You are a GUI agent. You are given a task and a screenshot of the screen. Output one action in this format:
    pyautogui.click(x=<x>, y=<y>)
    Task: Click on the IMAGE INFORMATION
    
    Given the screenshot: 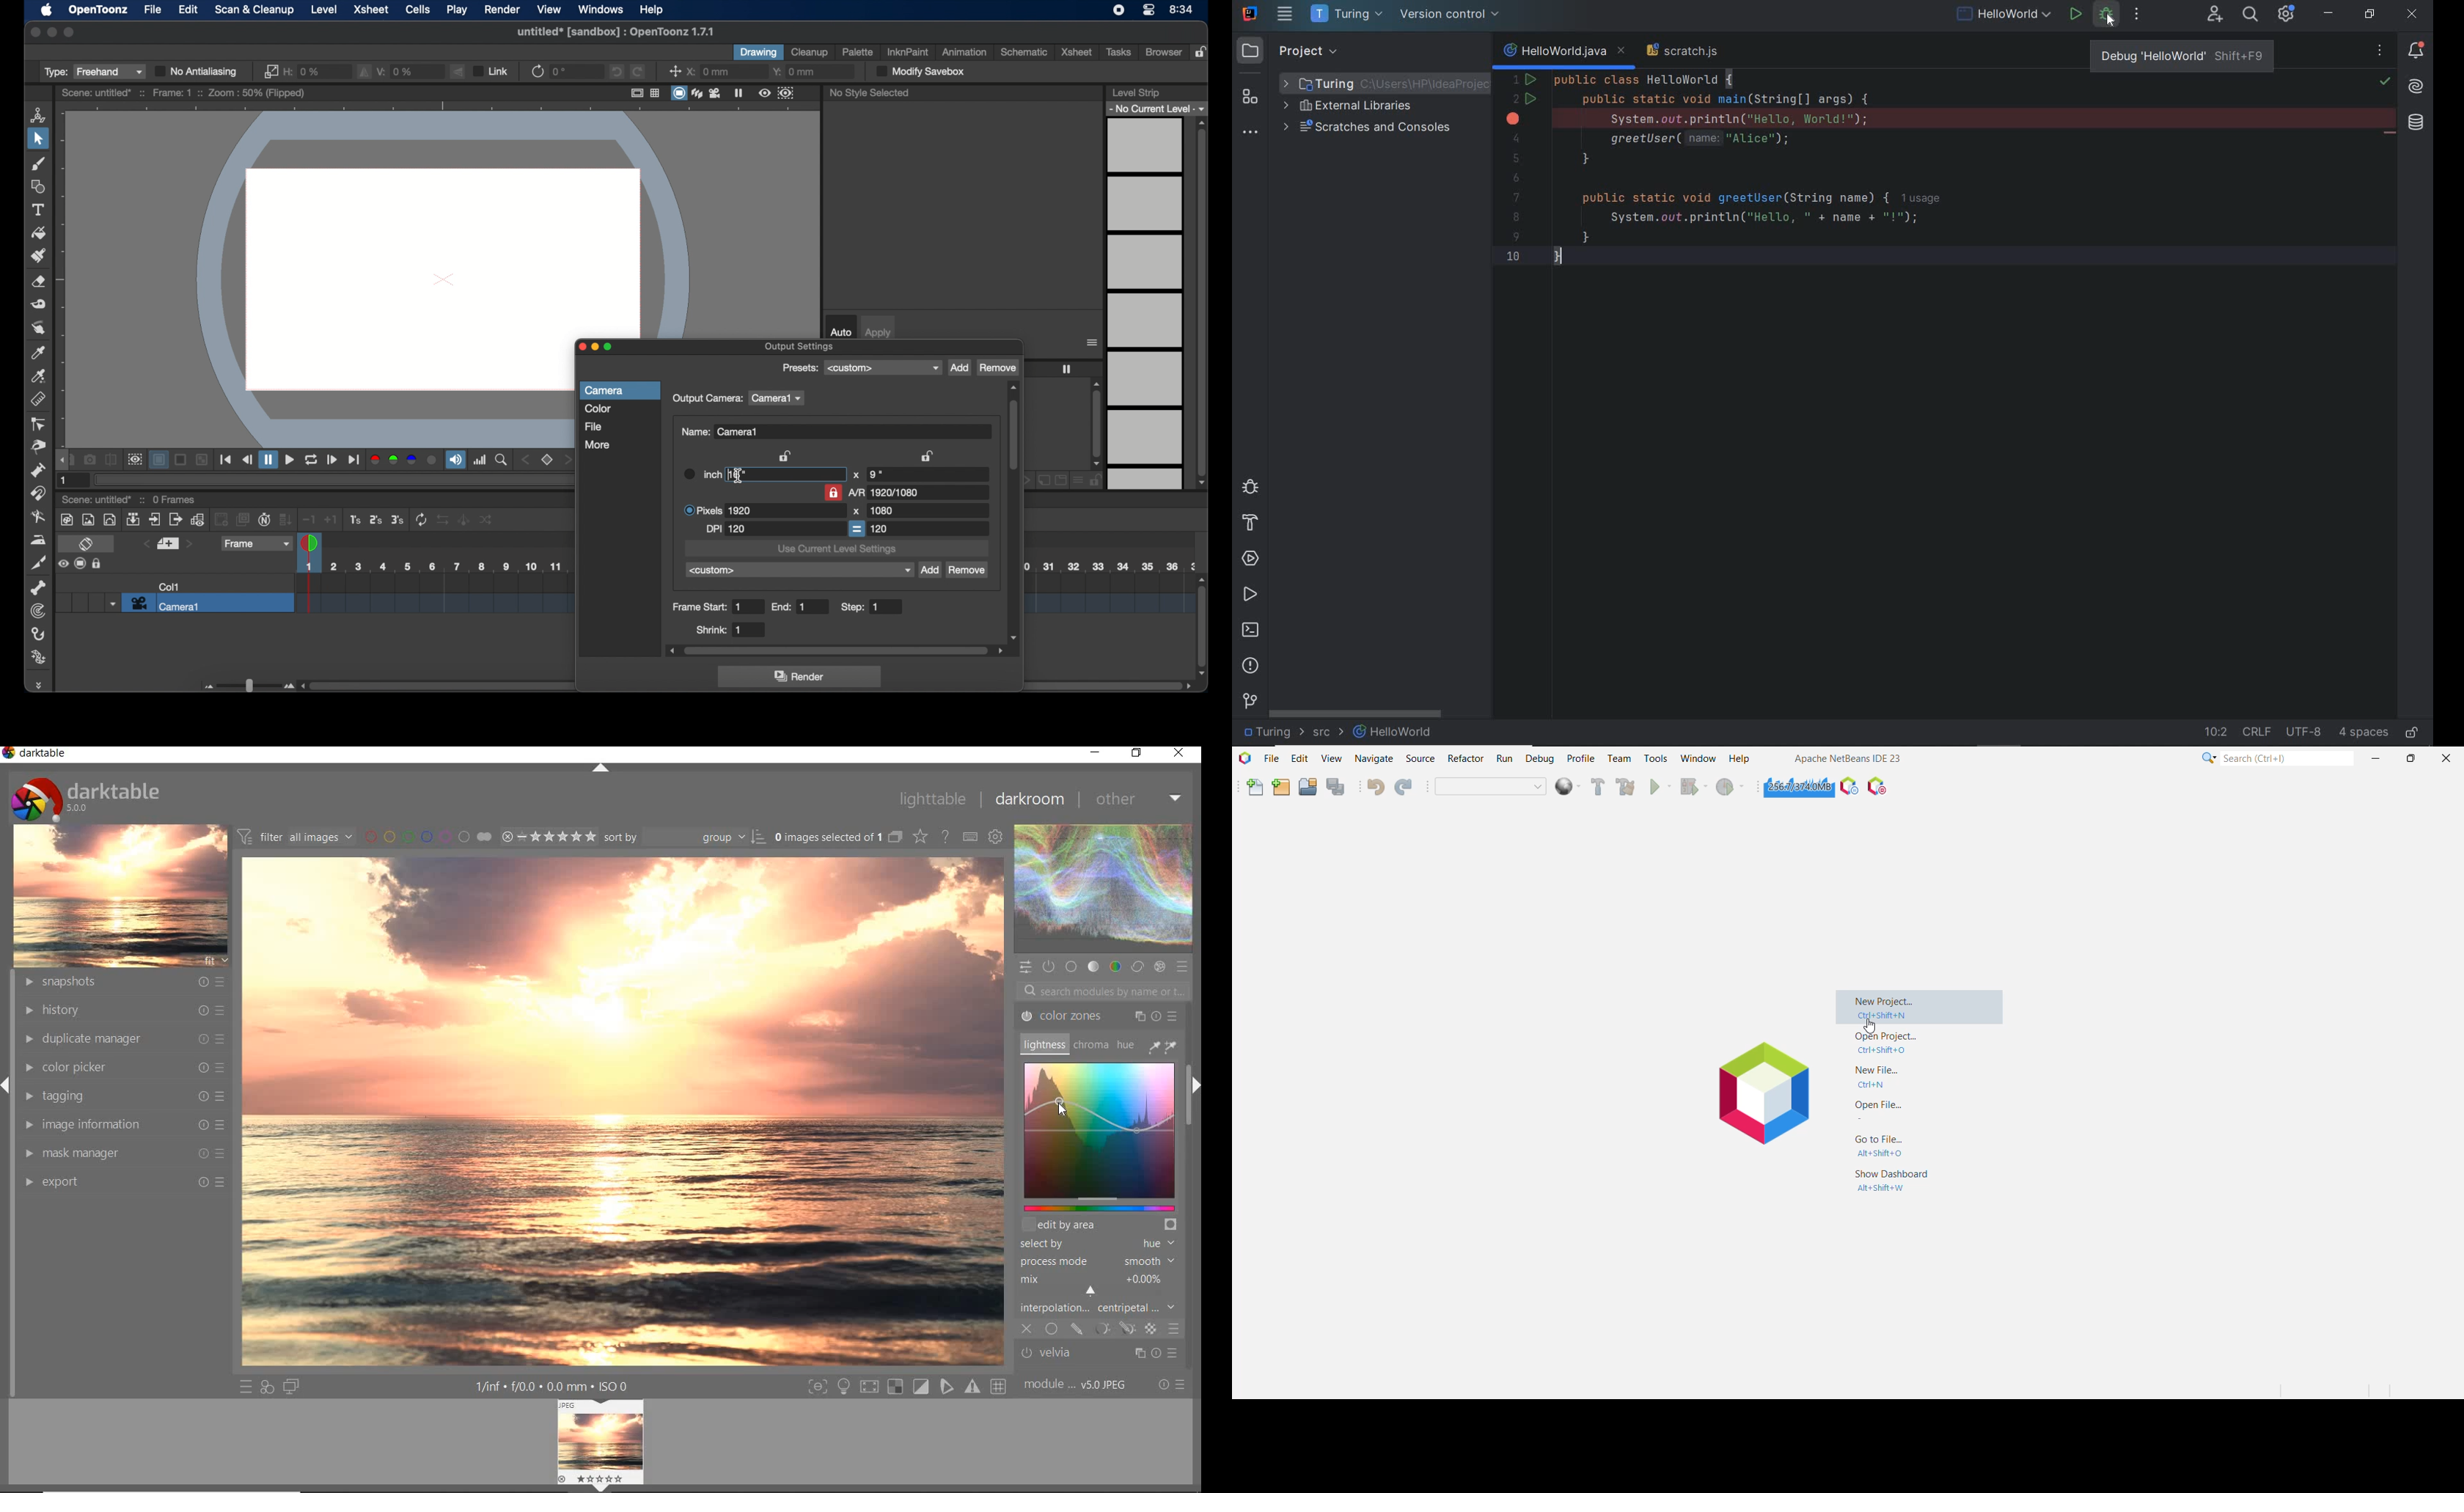 What is the action you would take?
    pyautogui.click(x=125, y=1124)
    